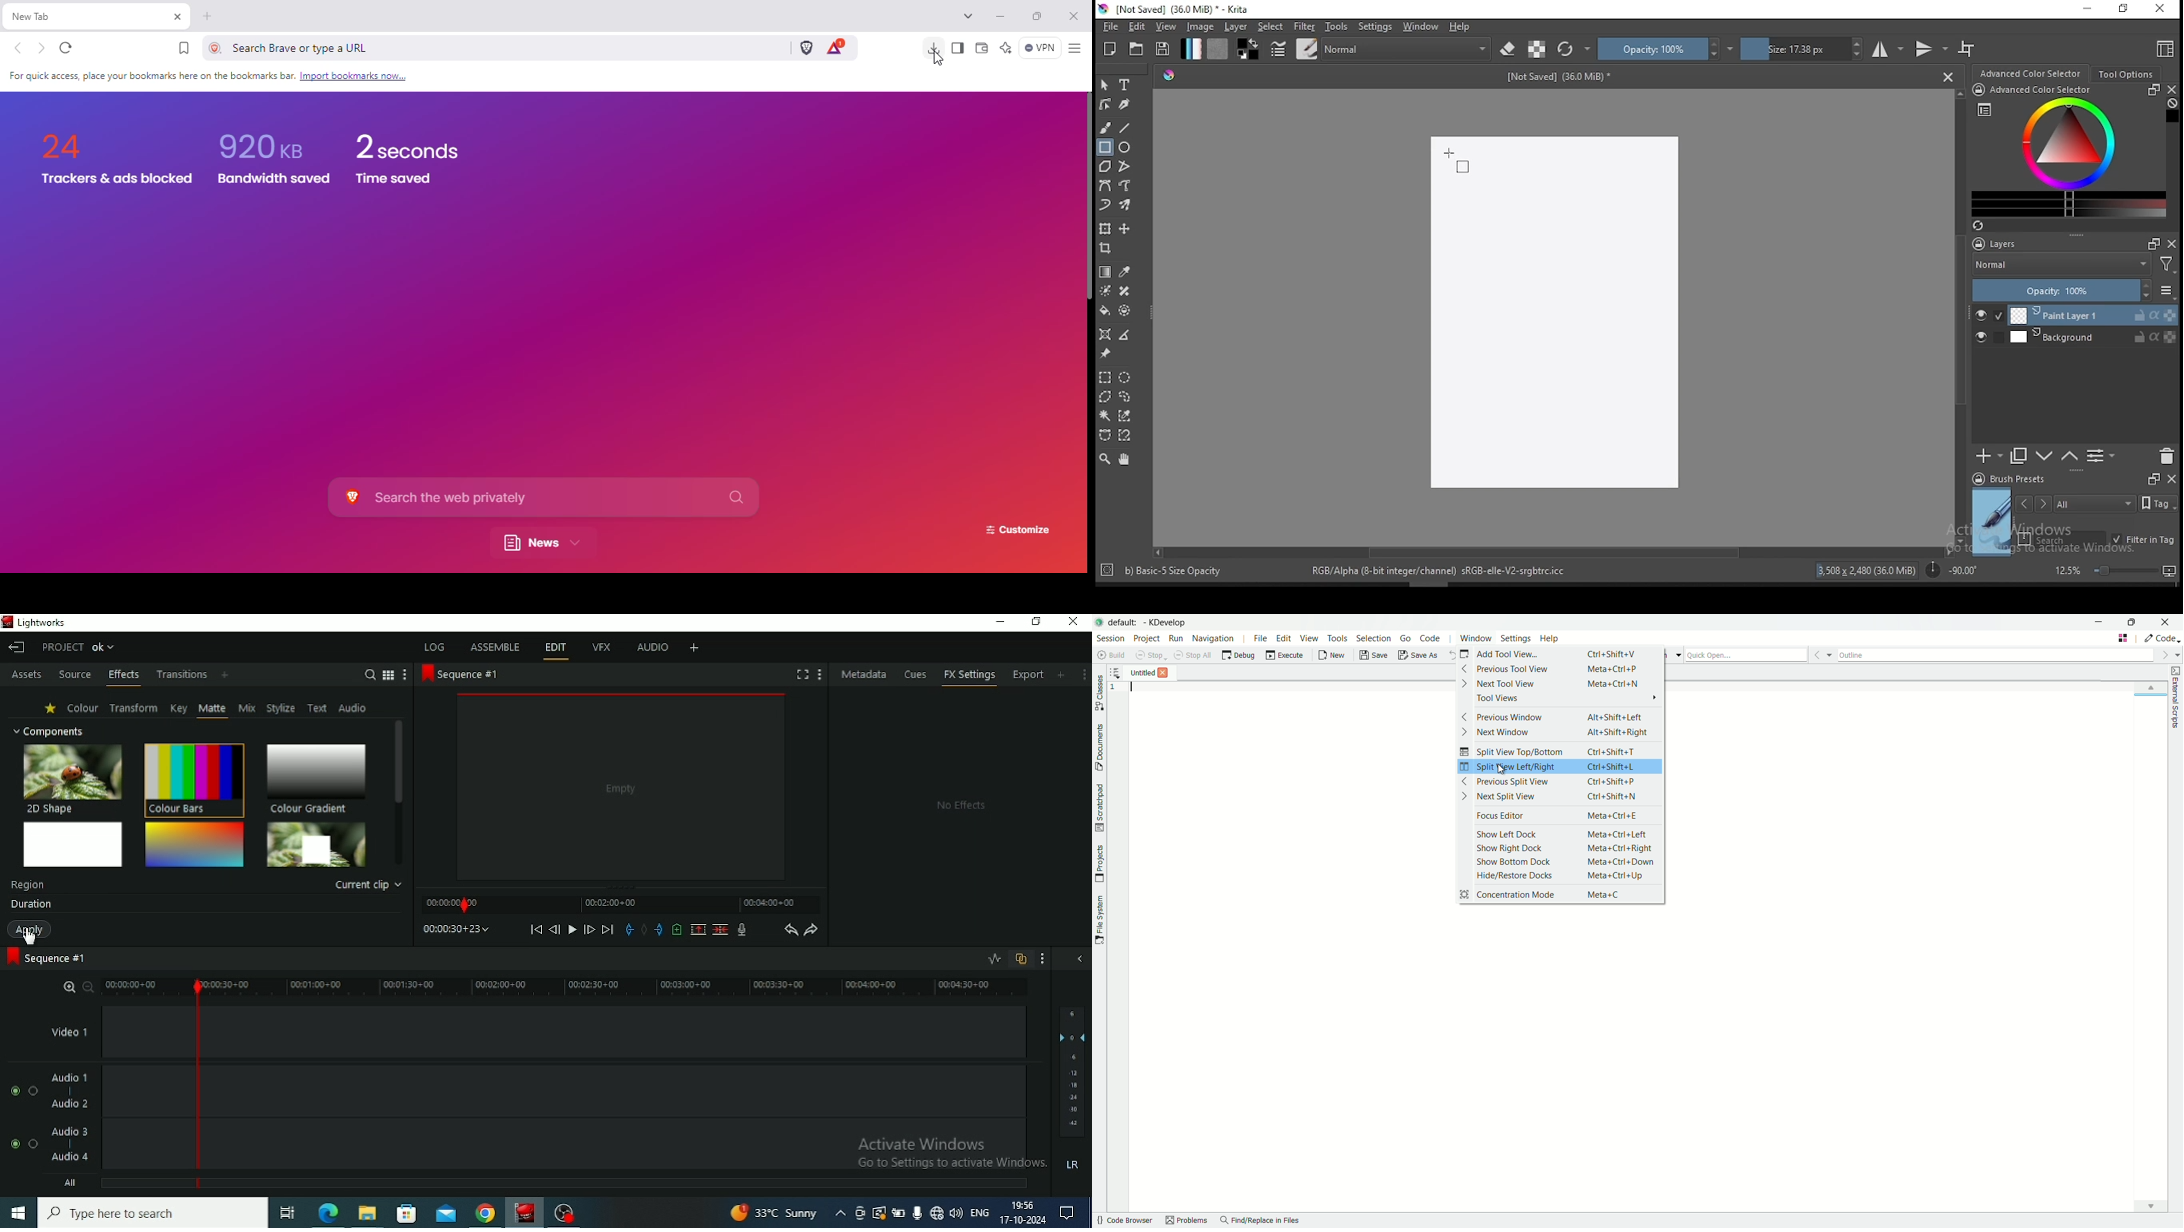 The width and height of the screenshot is (2184, 1232). What do you see at coordinates (287, 1213) in the screenshot?
I see `Switching Tab` at bounding box center [287, 1213].